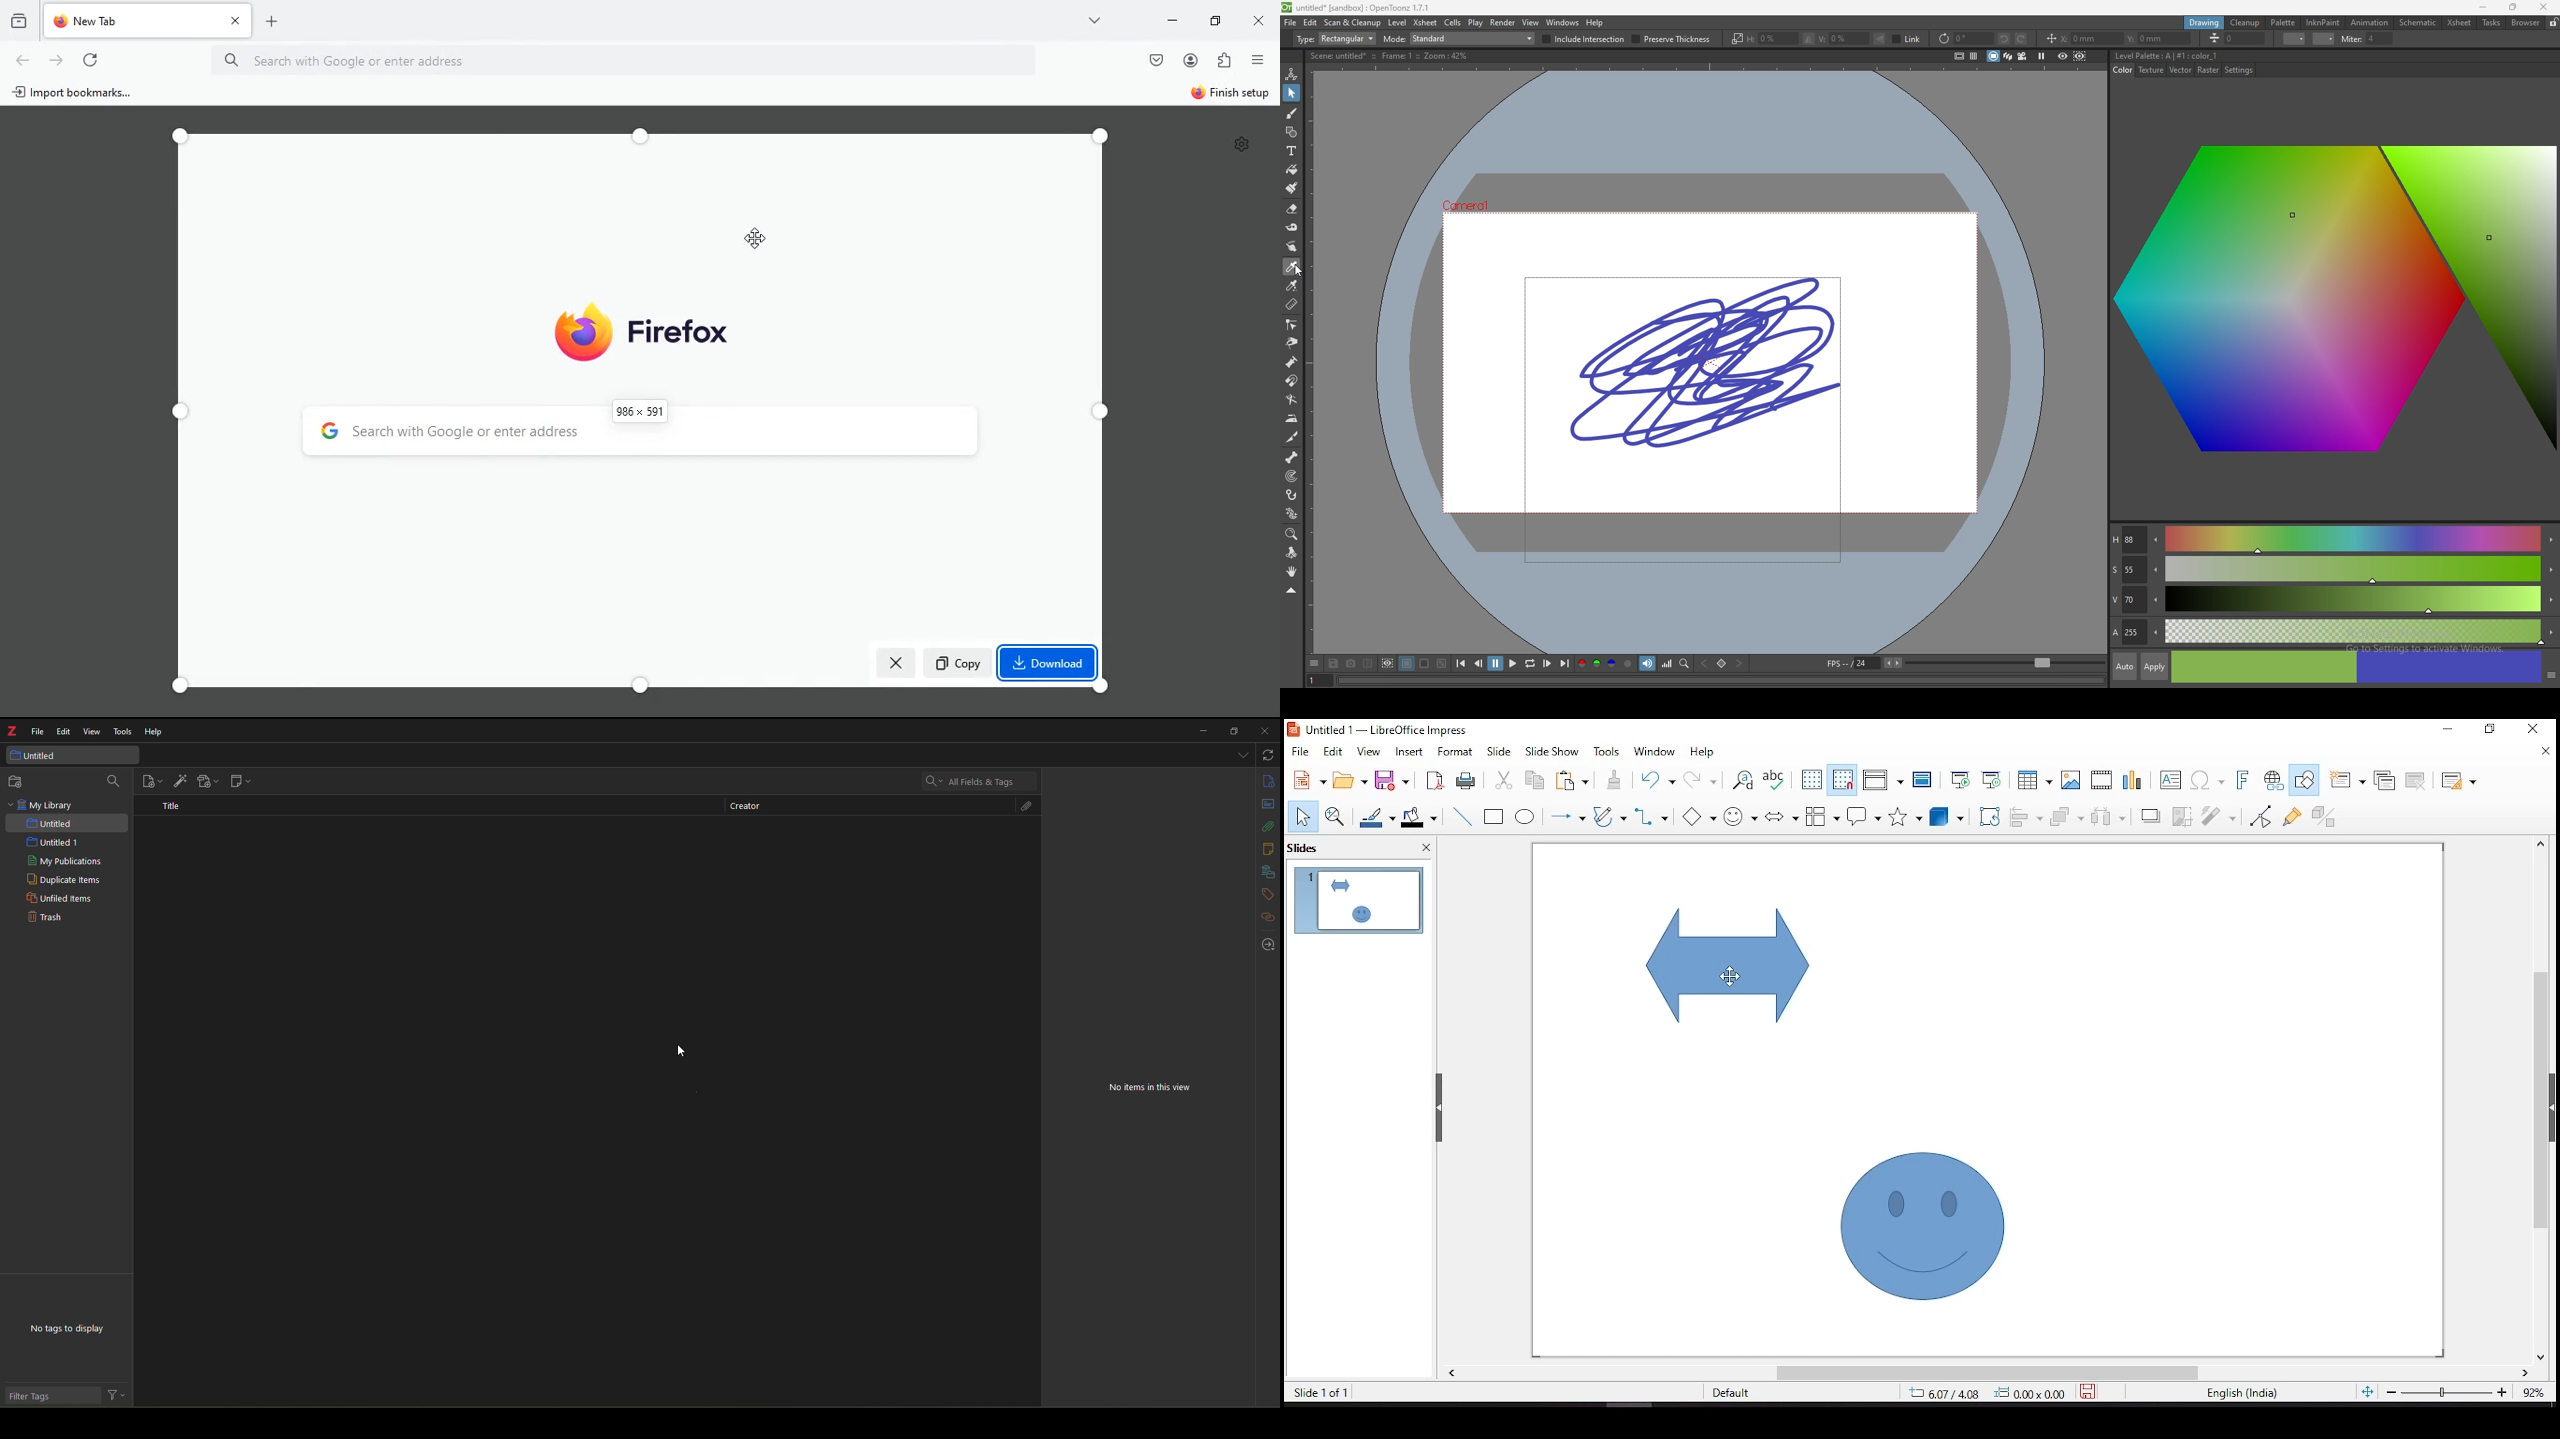 This screenshot has width=2576, height=1456. Describe the element at coordinates (1265, 849) in the screenshot. I see `notes` at that location.